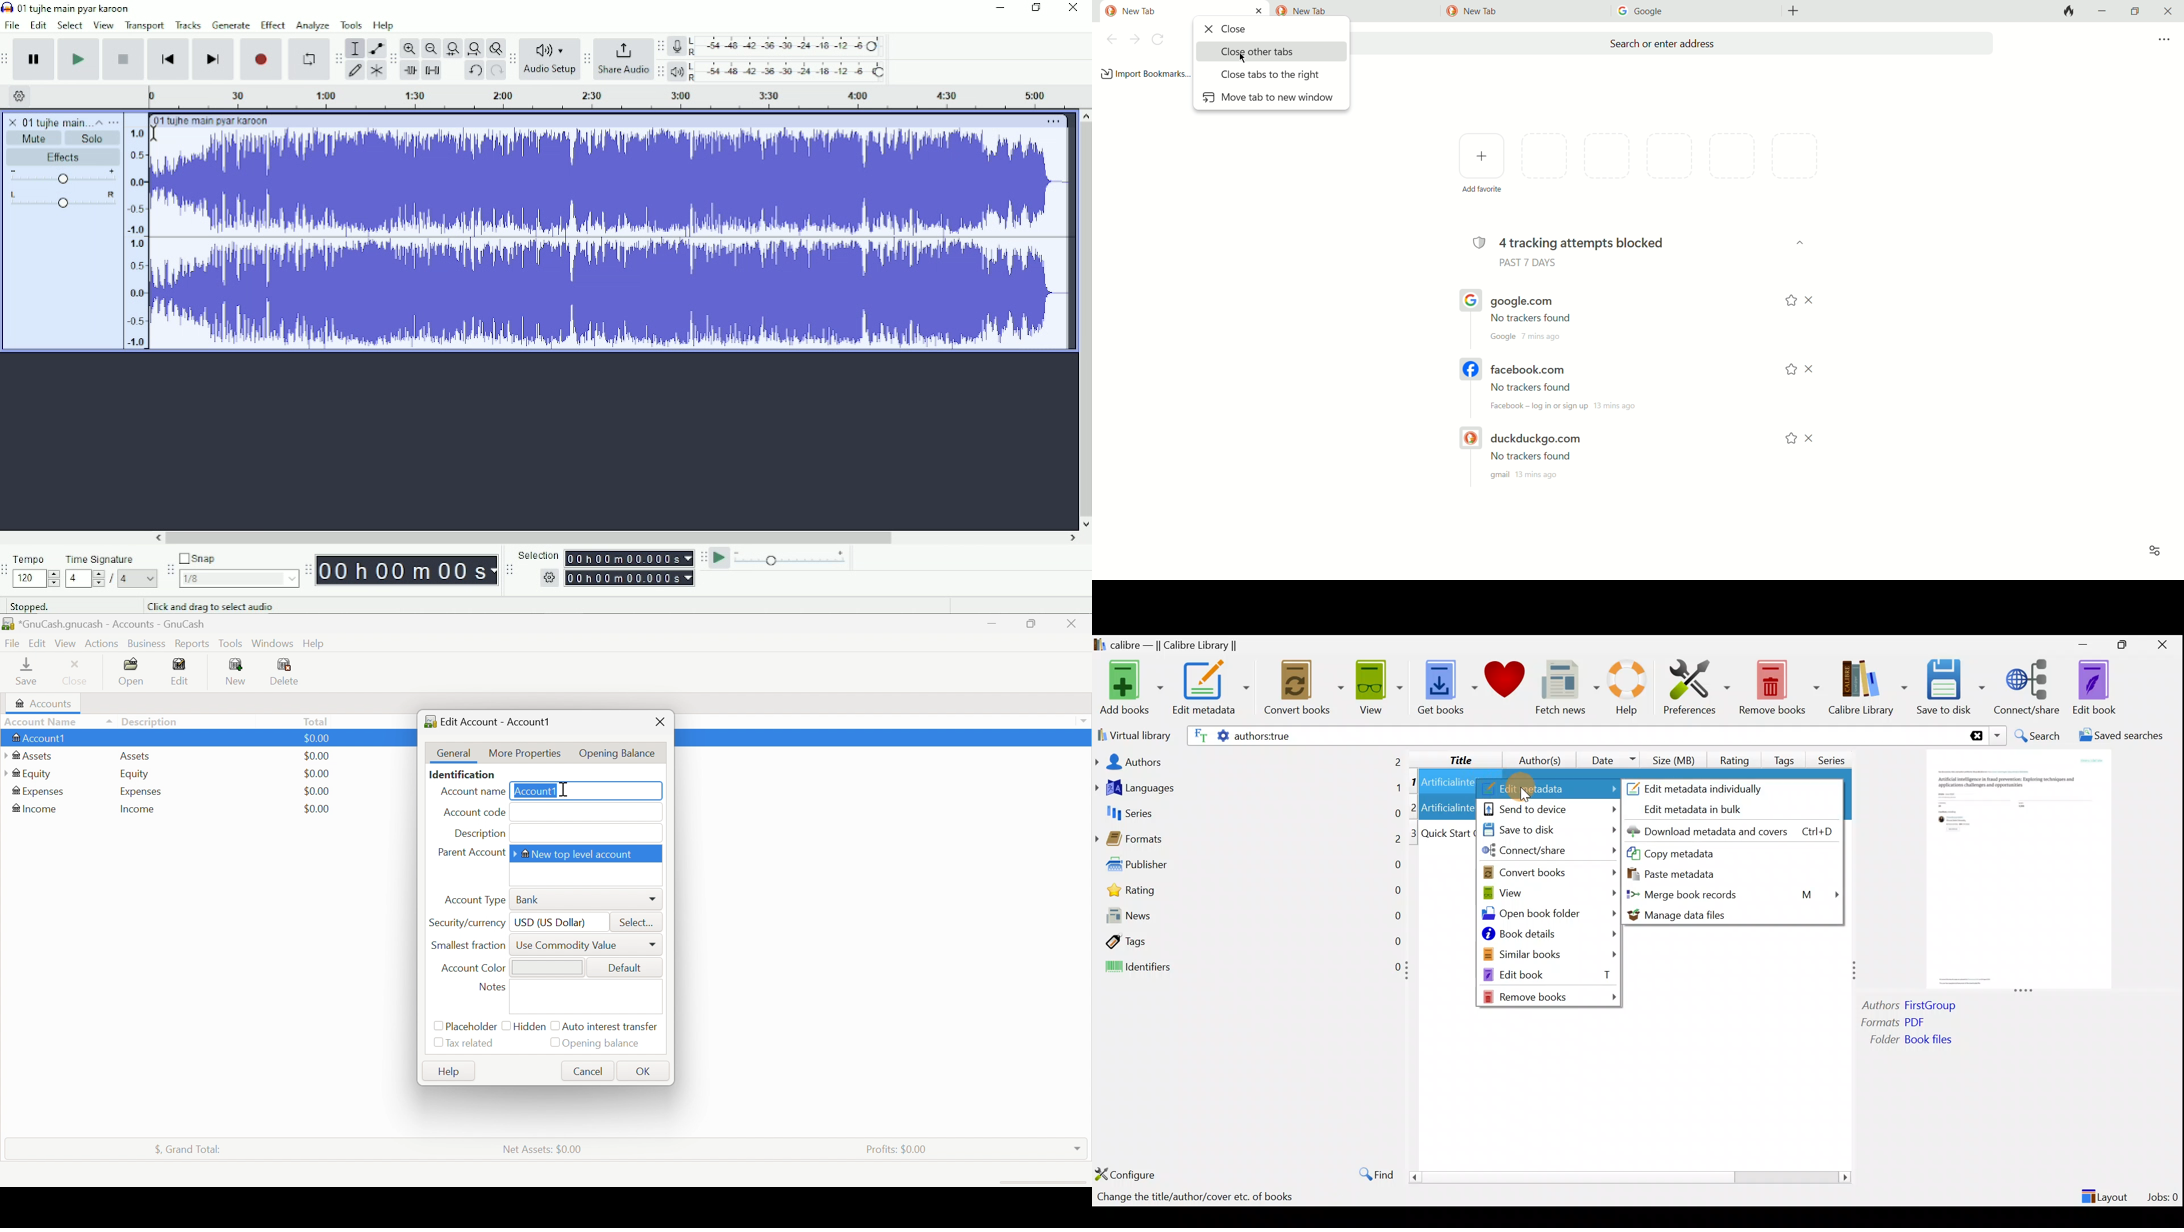 This screenshot has height=1232, width=2184. Describe the element at coordinates (12, 25) in the screenshot. I see `File` at that location.